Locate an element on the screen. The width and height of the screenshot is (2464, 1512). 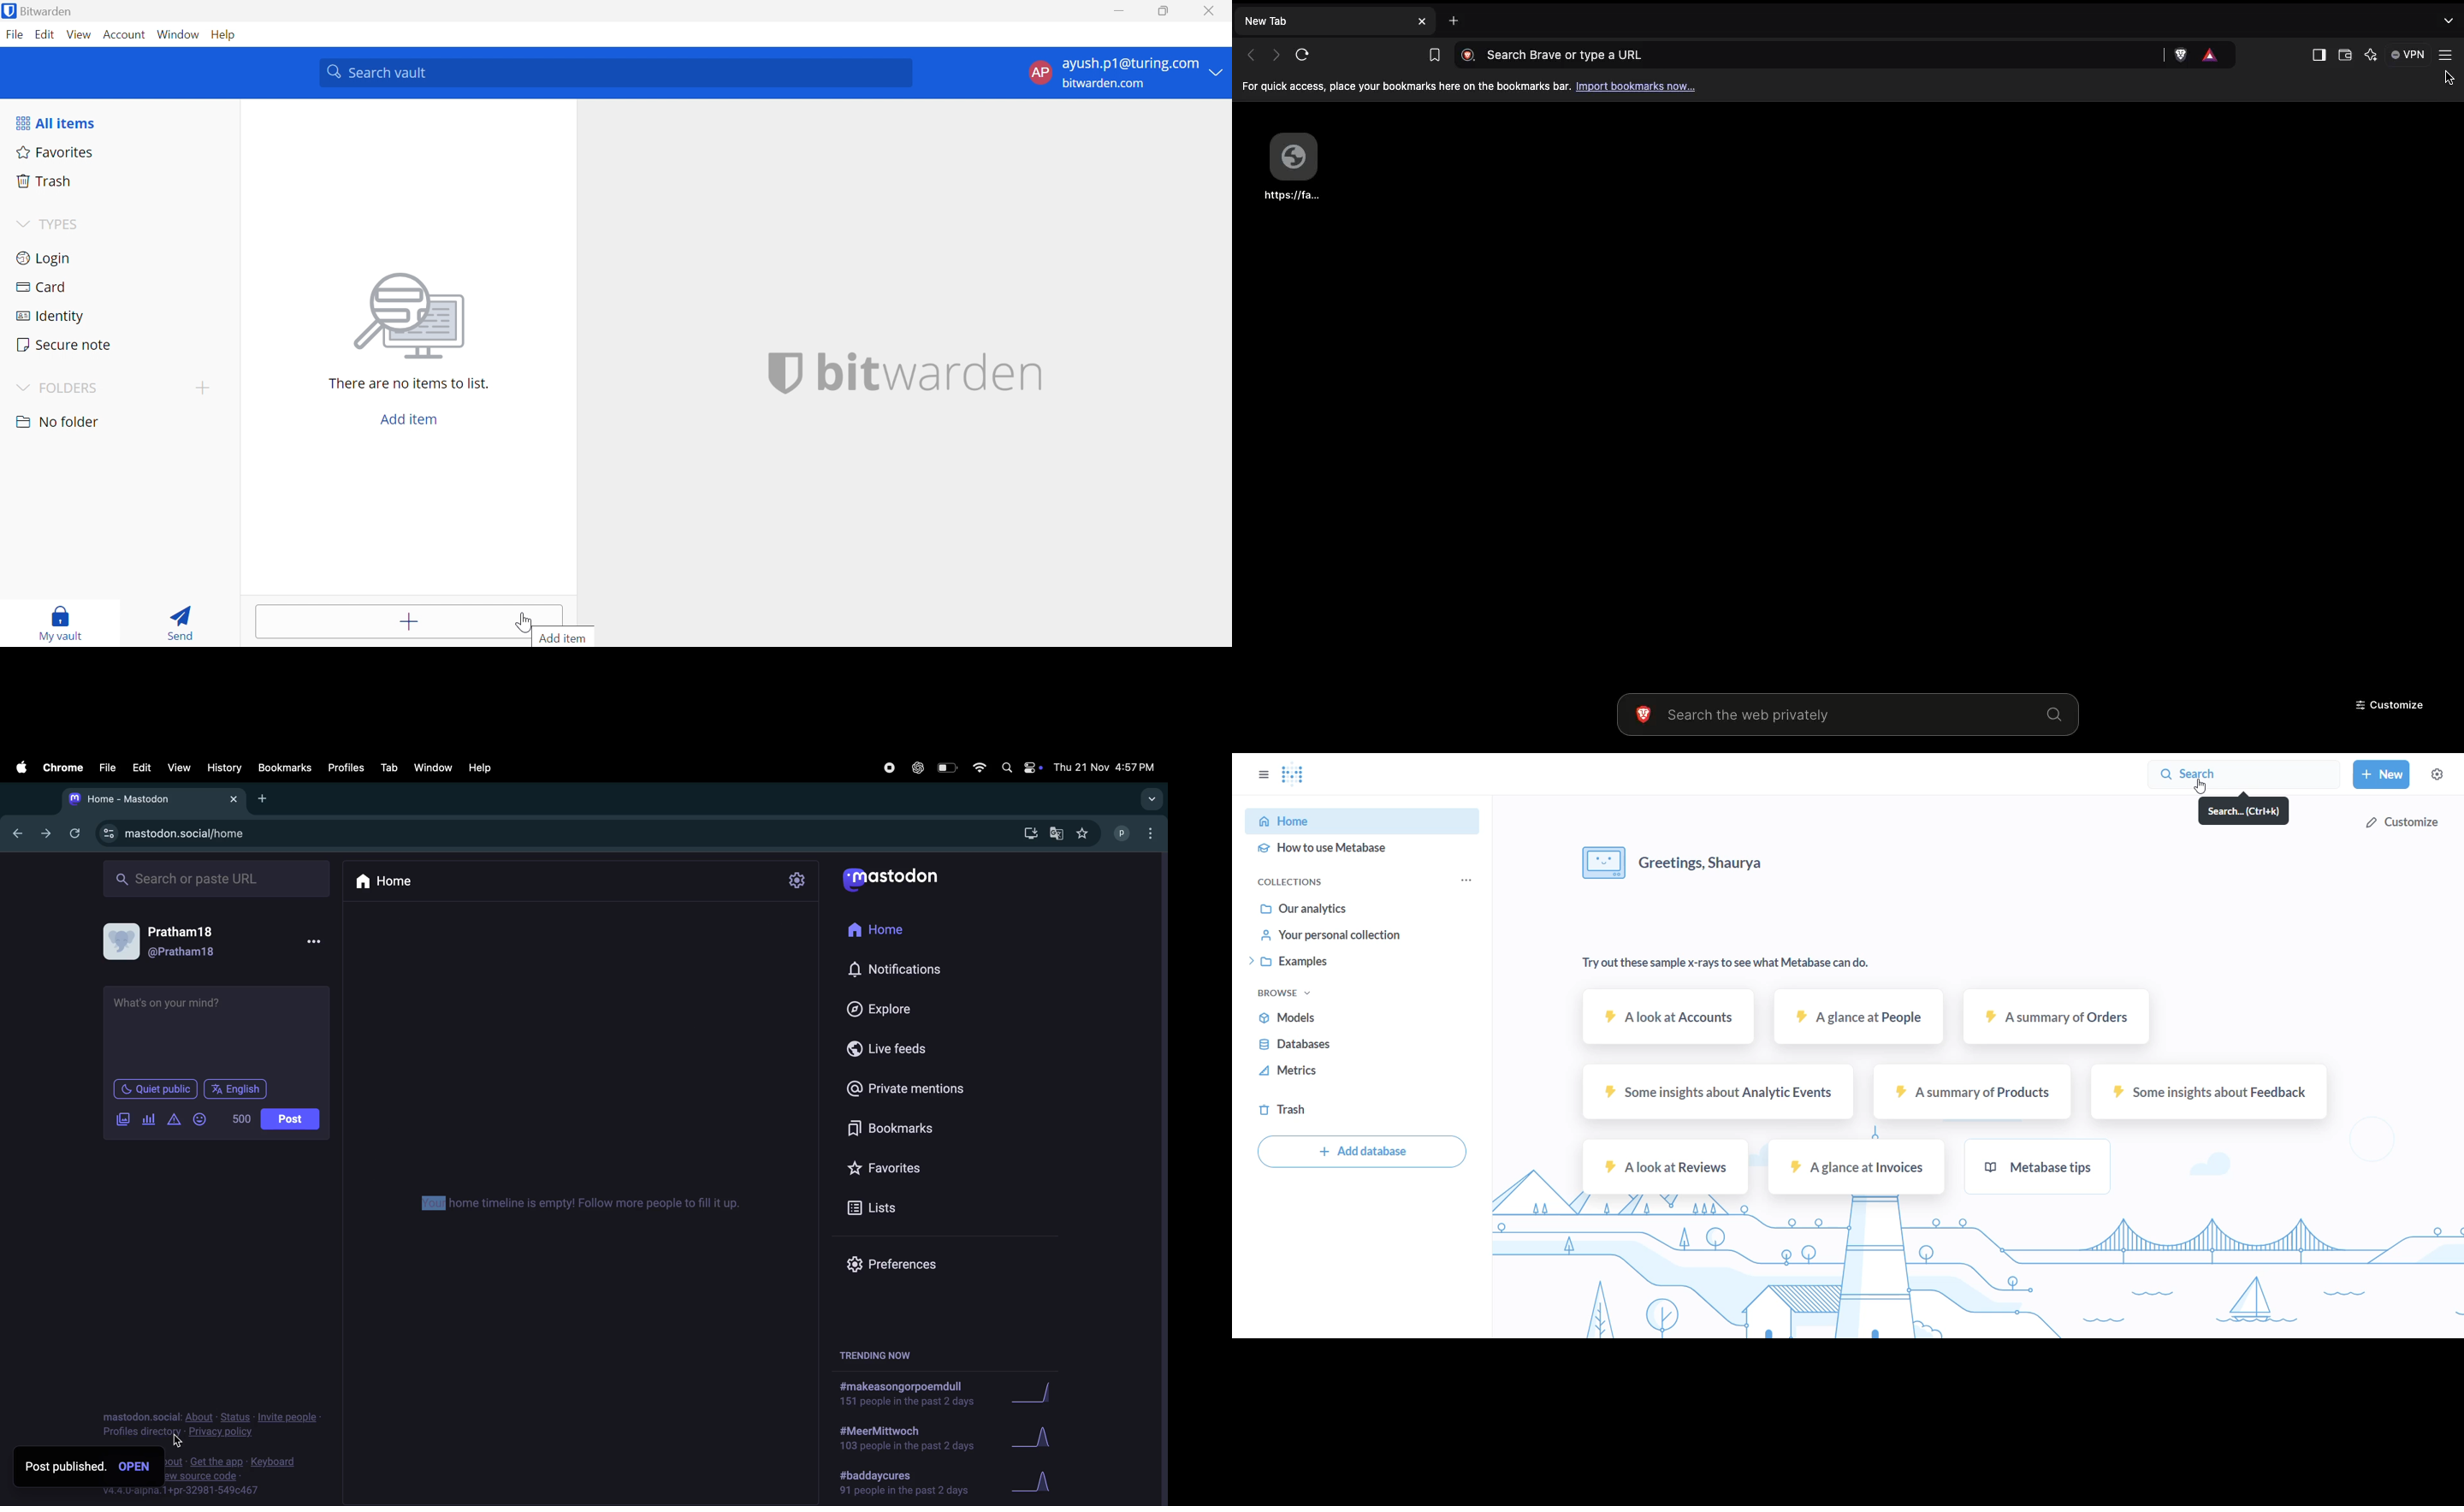
Add new tab is located at coordinates (264, 798).